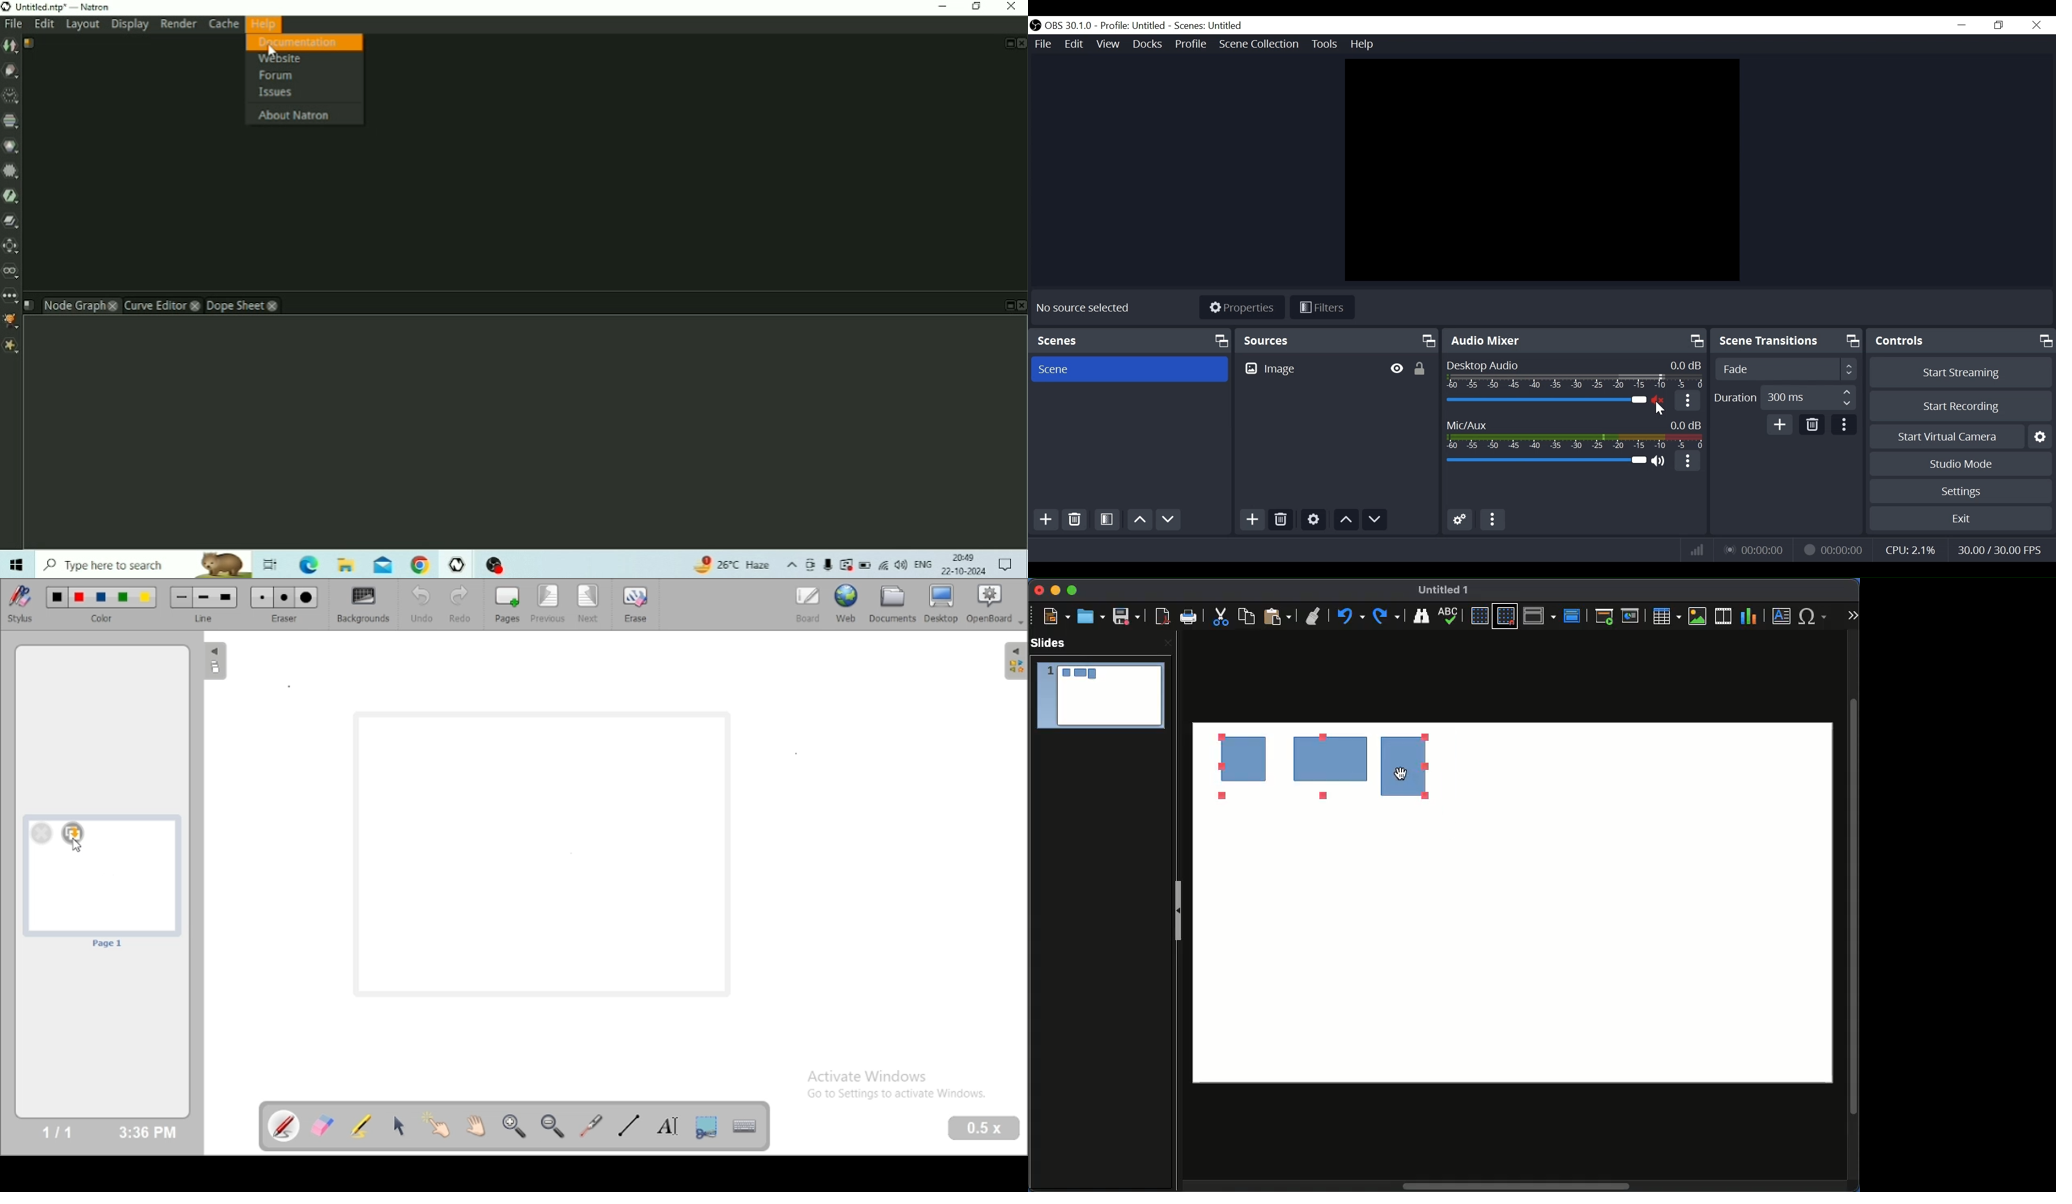 The height and width of the screenshot is (1204, 2072). What do you see at coordinates (182, 597) in the screenshot?
I see `Small line` at bounding box center [182, 597].